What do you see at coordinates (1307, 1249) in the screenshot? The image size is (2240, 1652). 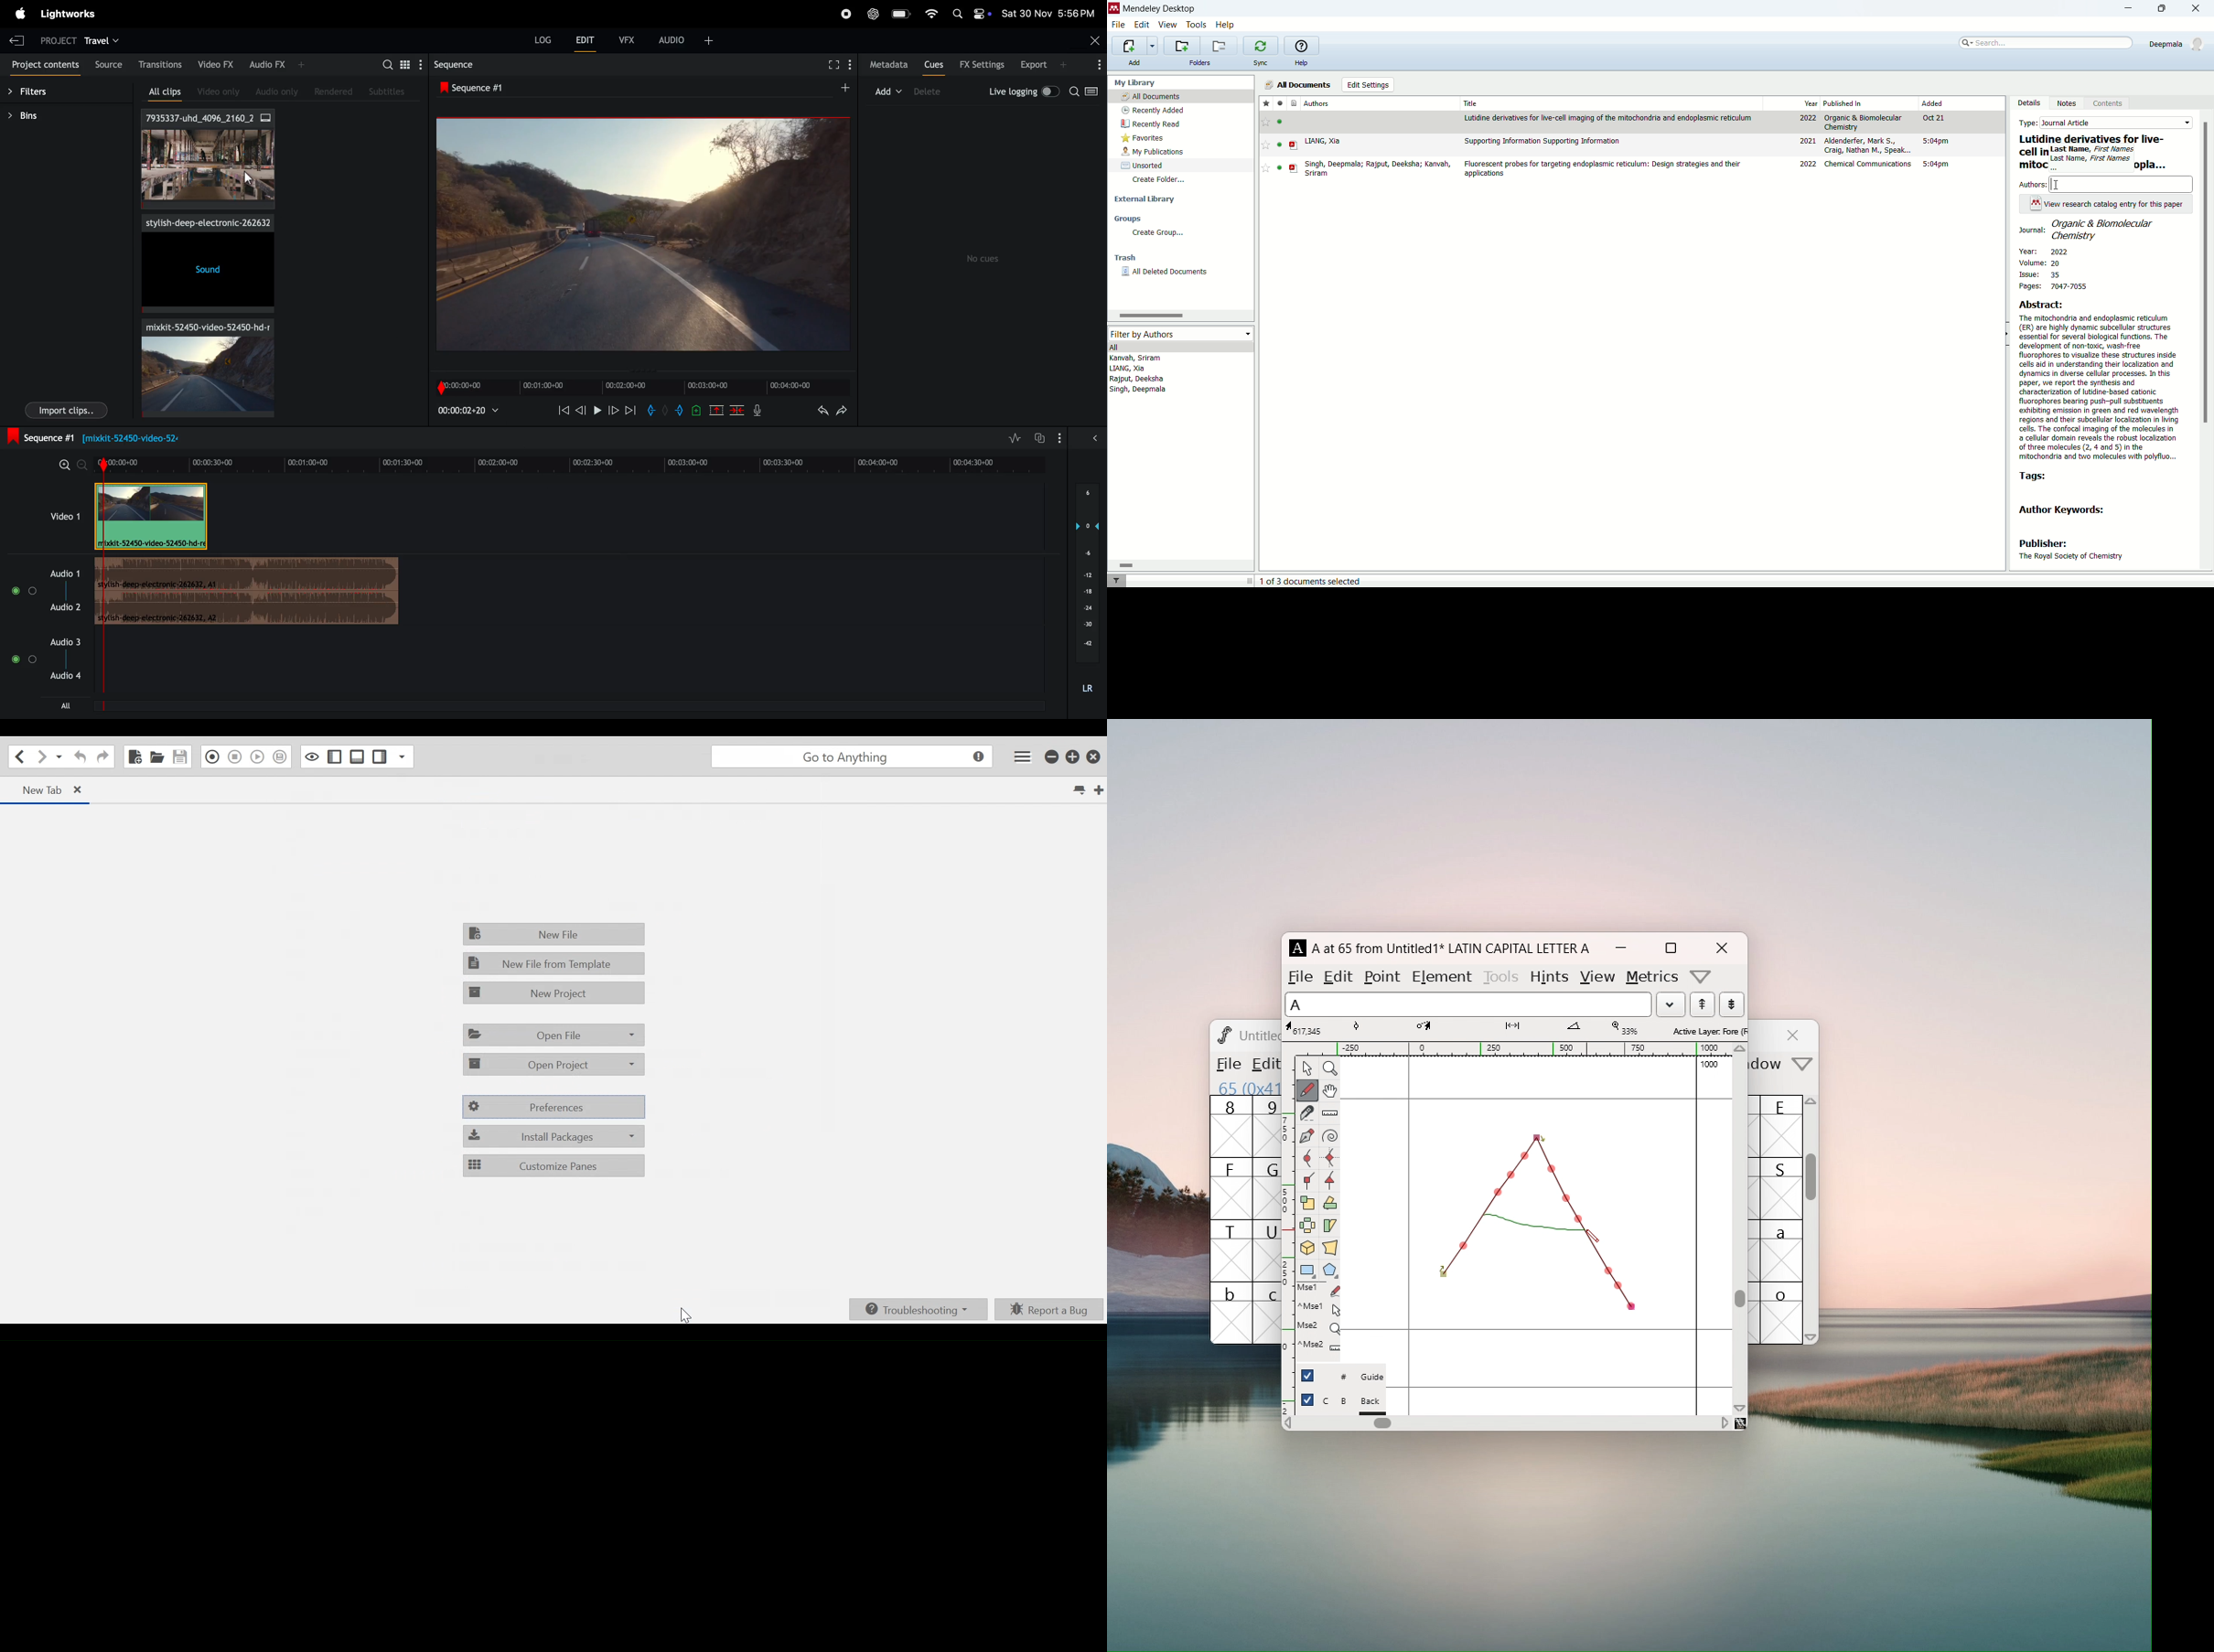 I see `rotate the selection to 3D and project back to plane` at bounding box center [1307, 1249].